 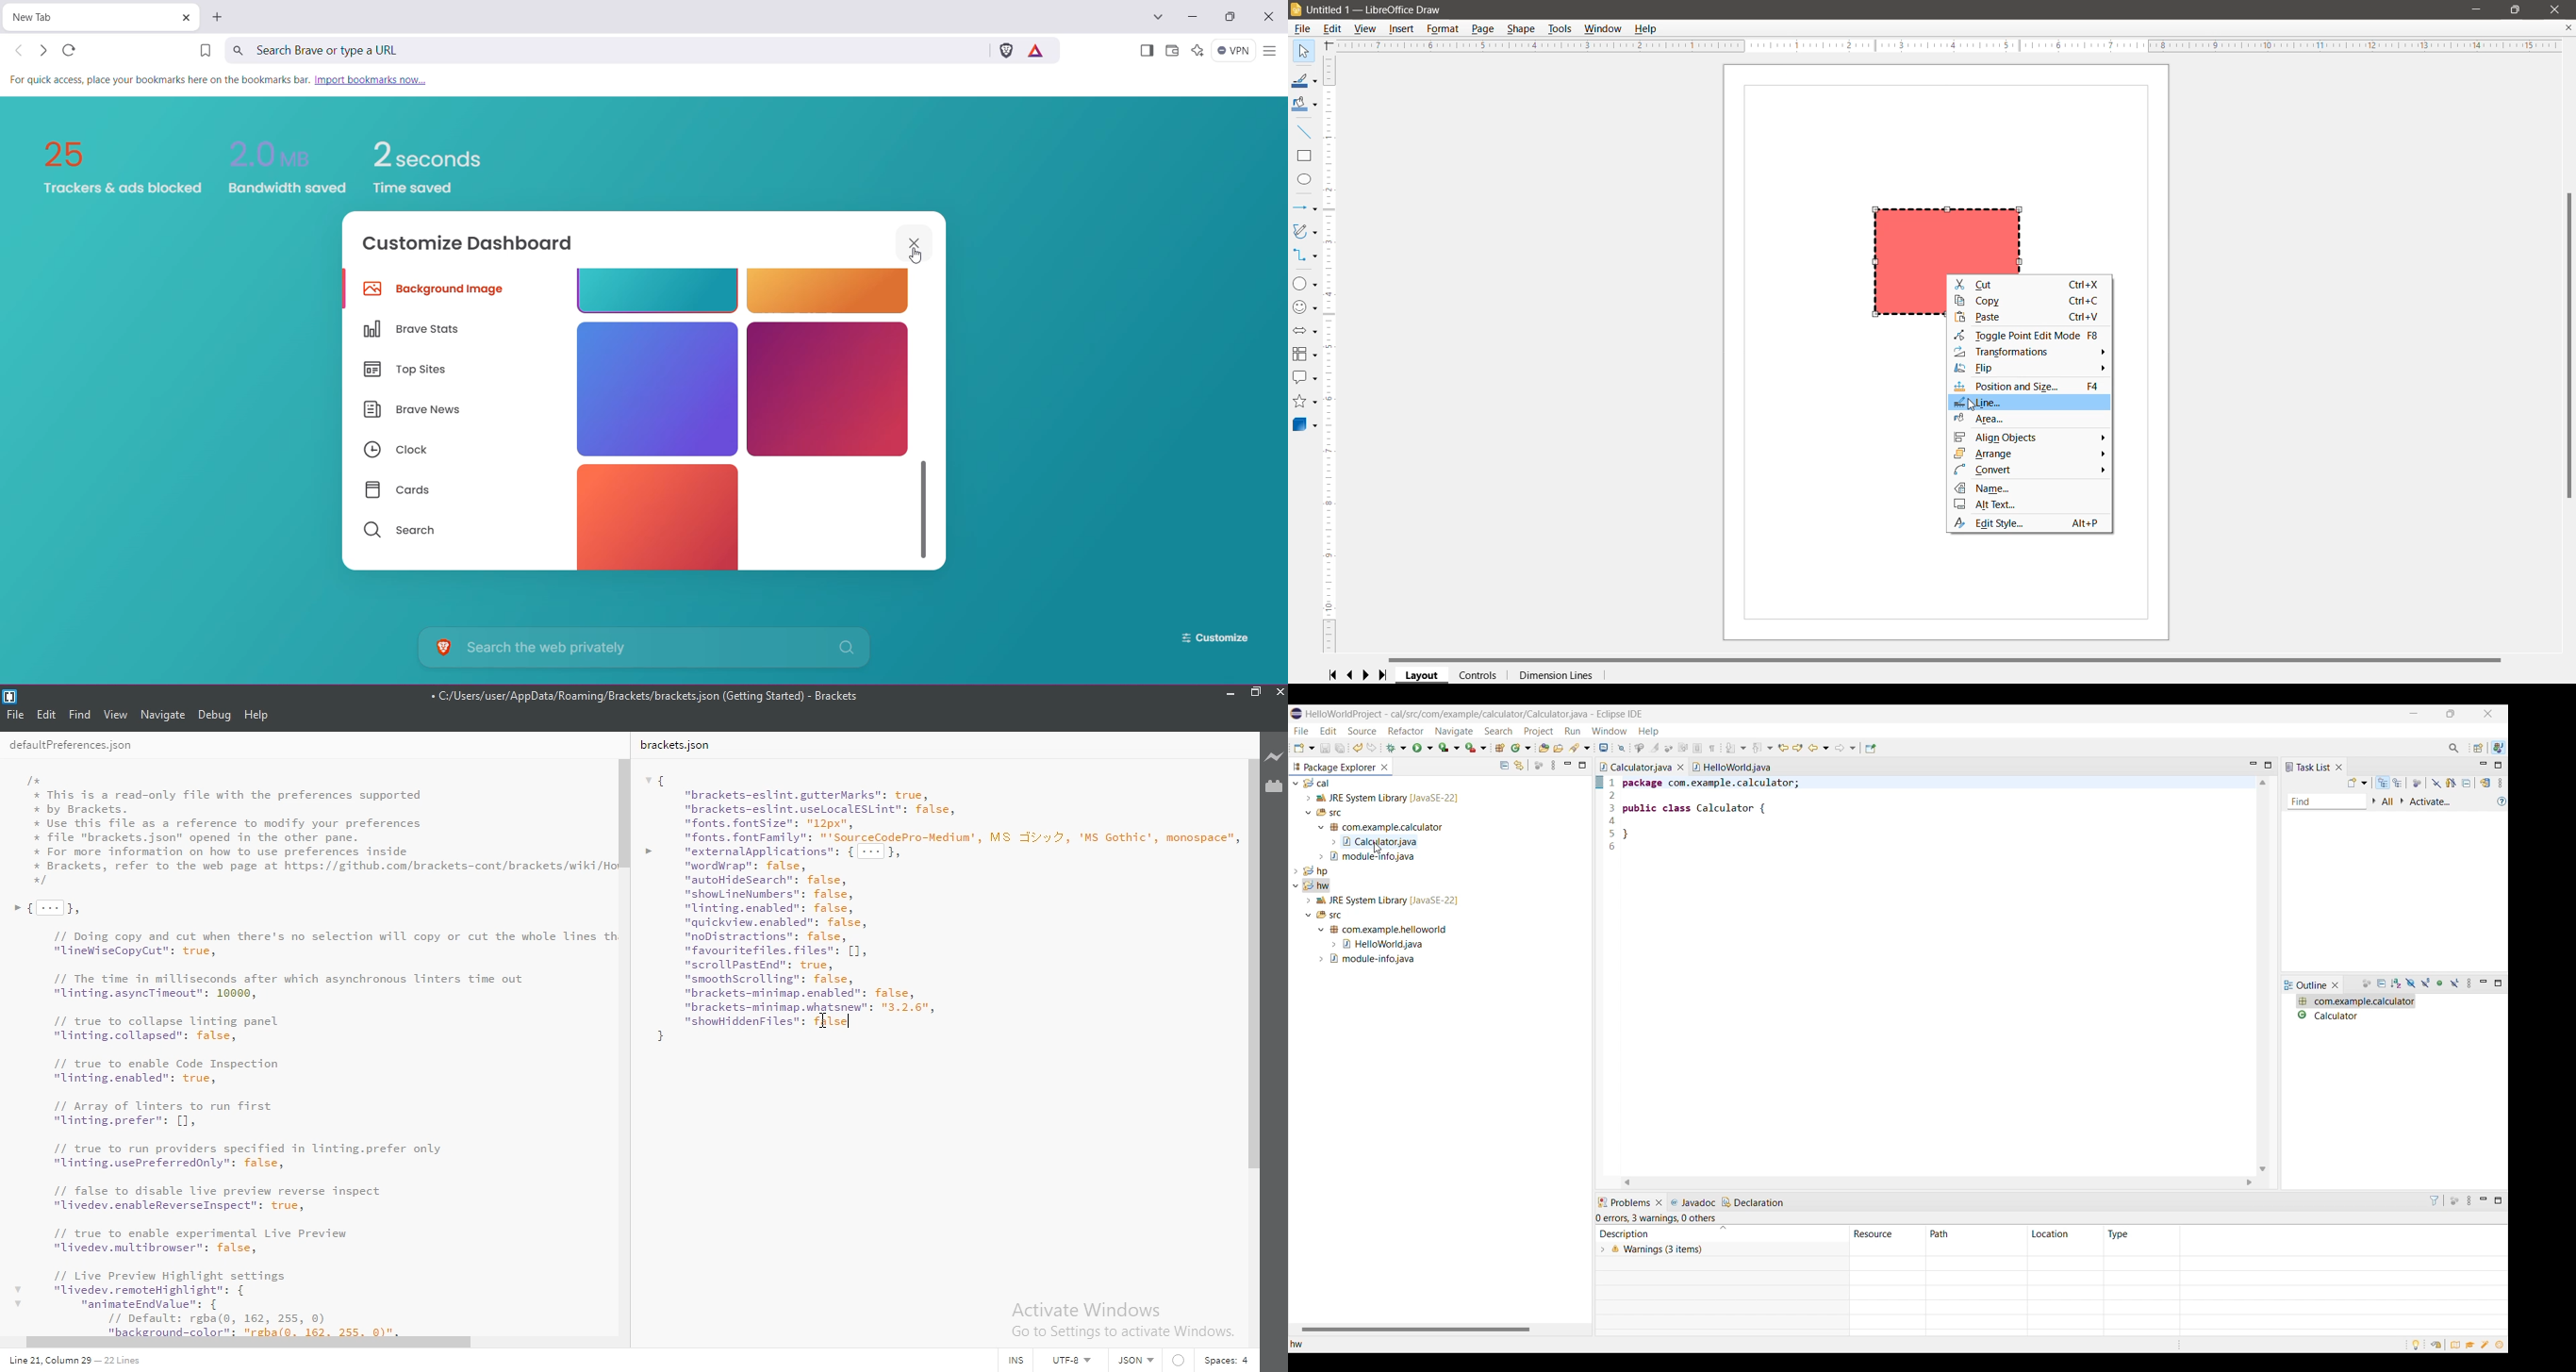 What do you see at coordinates (1985, 489) in the screenshot?
I see `Name` at bounding box center [1985, 489].